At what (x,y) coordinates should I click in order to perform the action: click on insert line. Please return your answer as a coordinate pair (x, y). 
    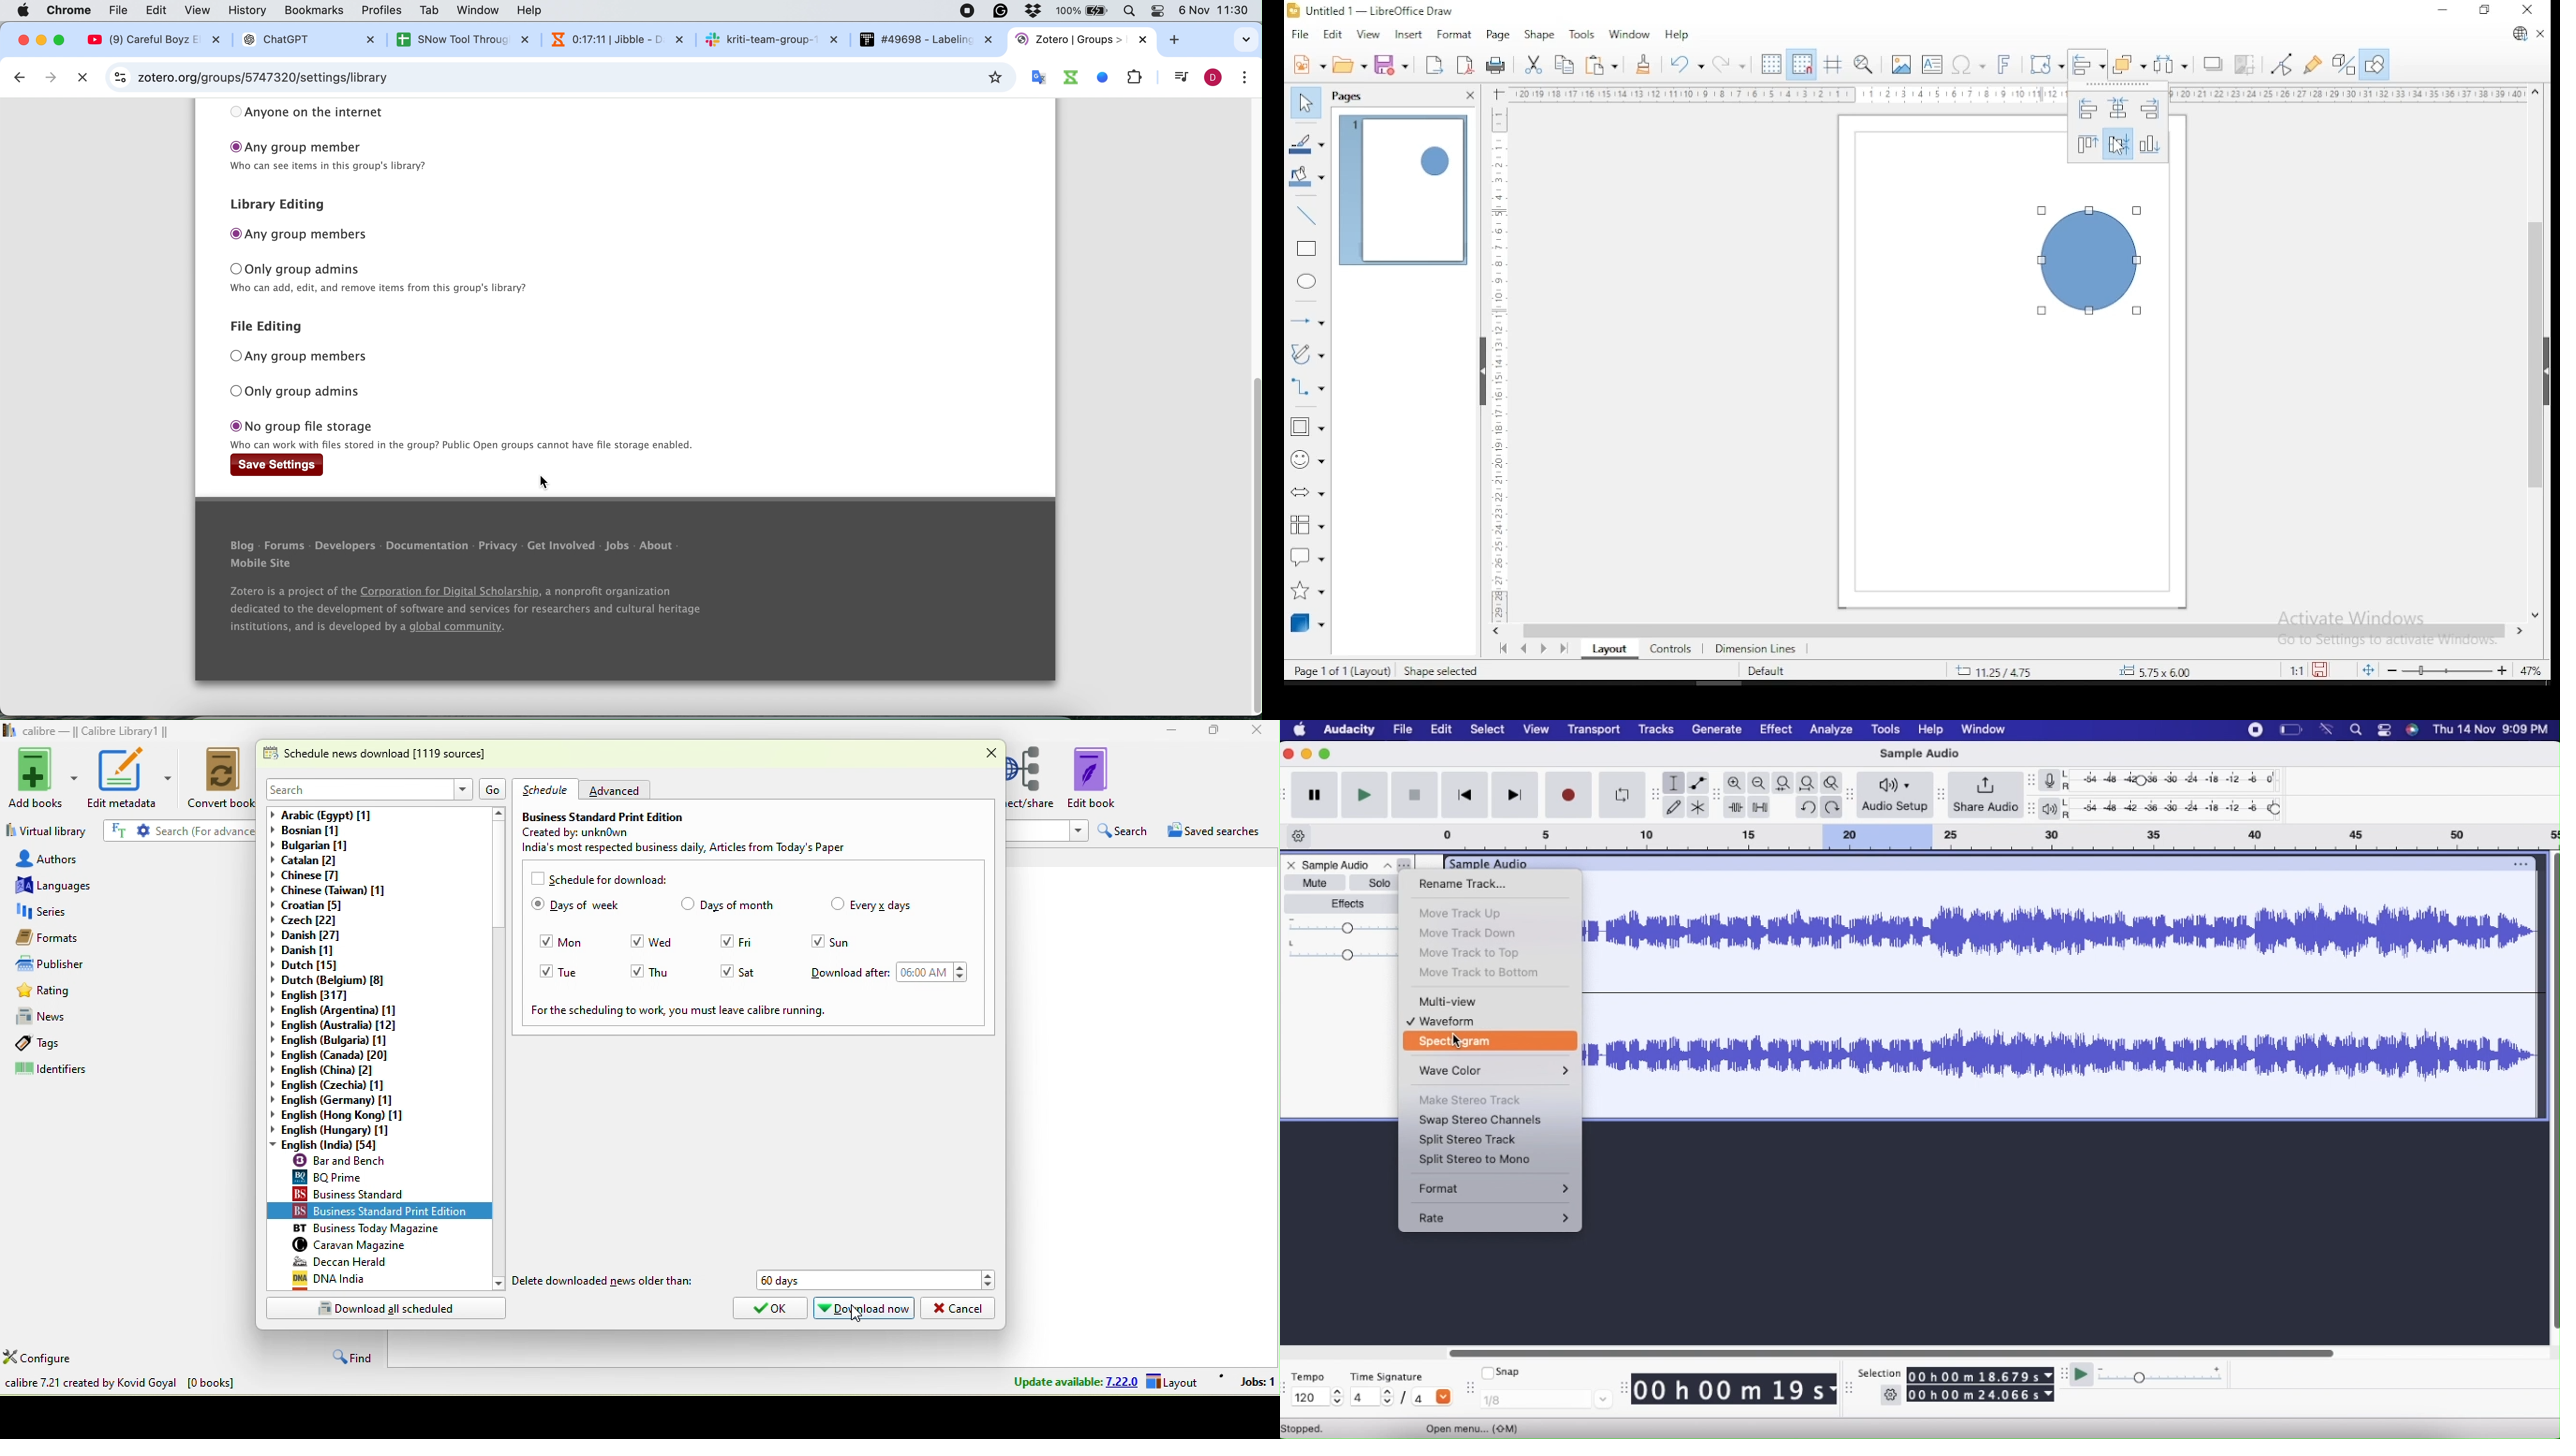
    Looking at the image, I should click on (1307, 213).